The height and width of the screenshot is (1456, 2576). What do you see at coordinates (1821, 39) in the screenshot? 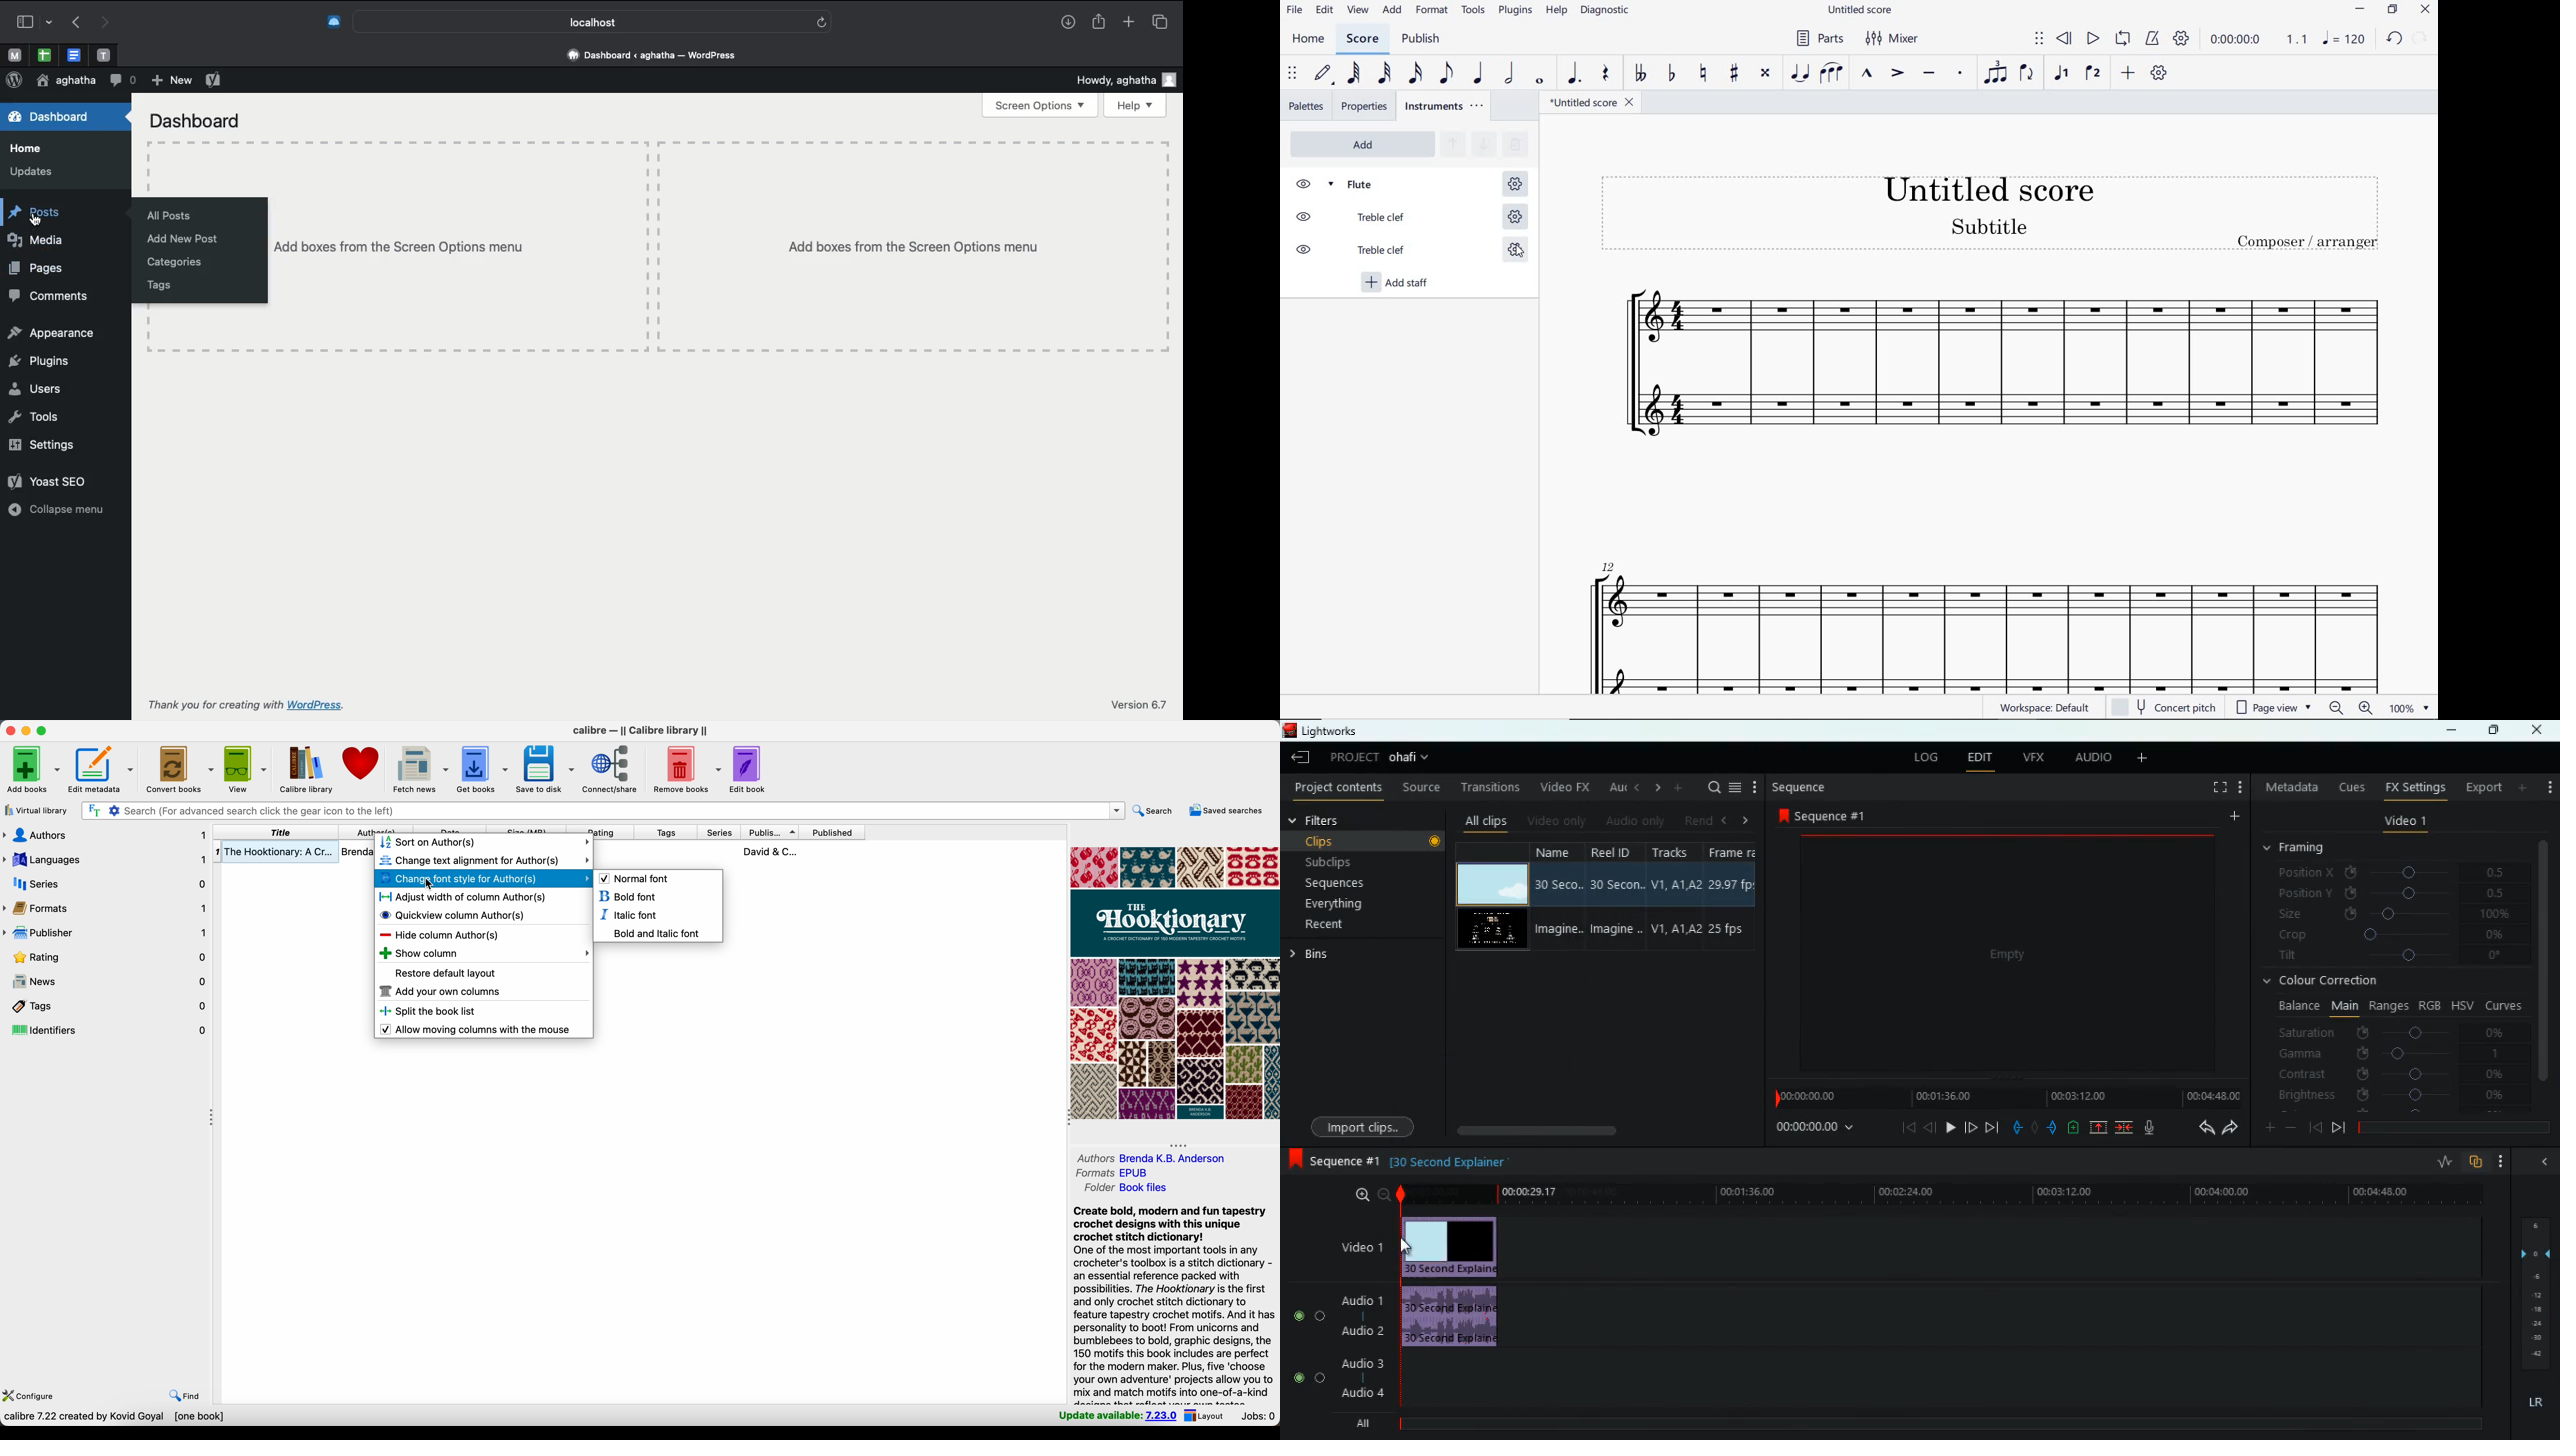
I see `PARTS` at bounding box center [1821, 39].